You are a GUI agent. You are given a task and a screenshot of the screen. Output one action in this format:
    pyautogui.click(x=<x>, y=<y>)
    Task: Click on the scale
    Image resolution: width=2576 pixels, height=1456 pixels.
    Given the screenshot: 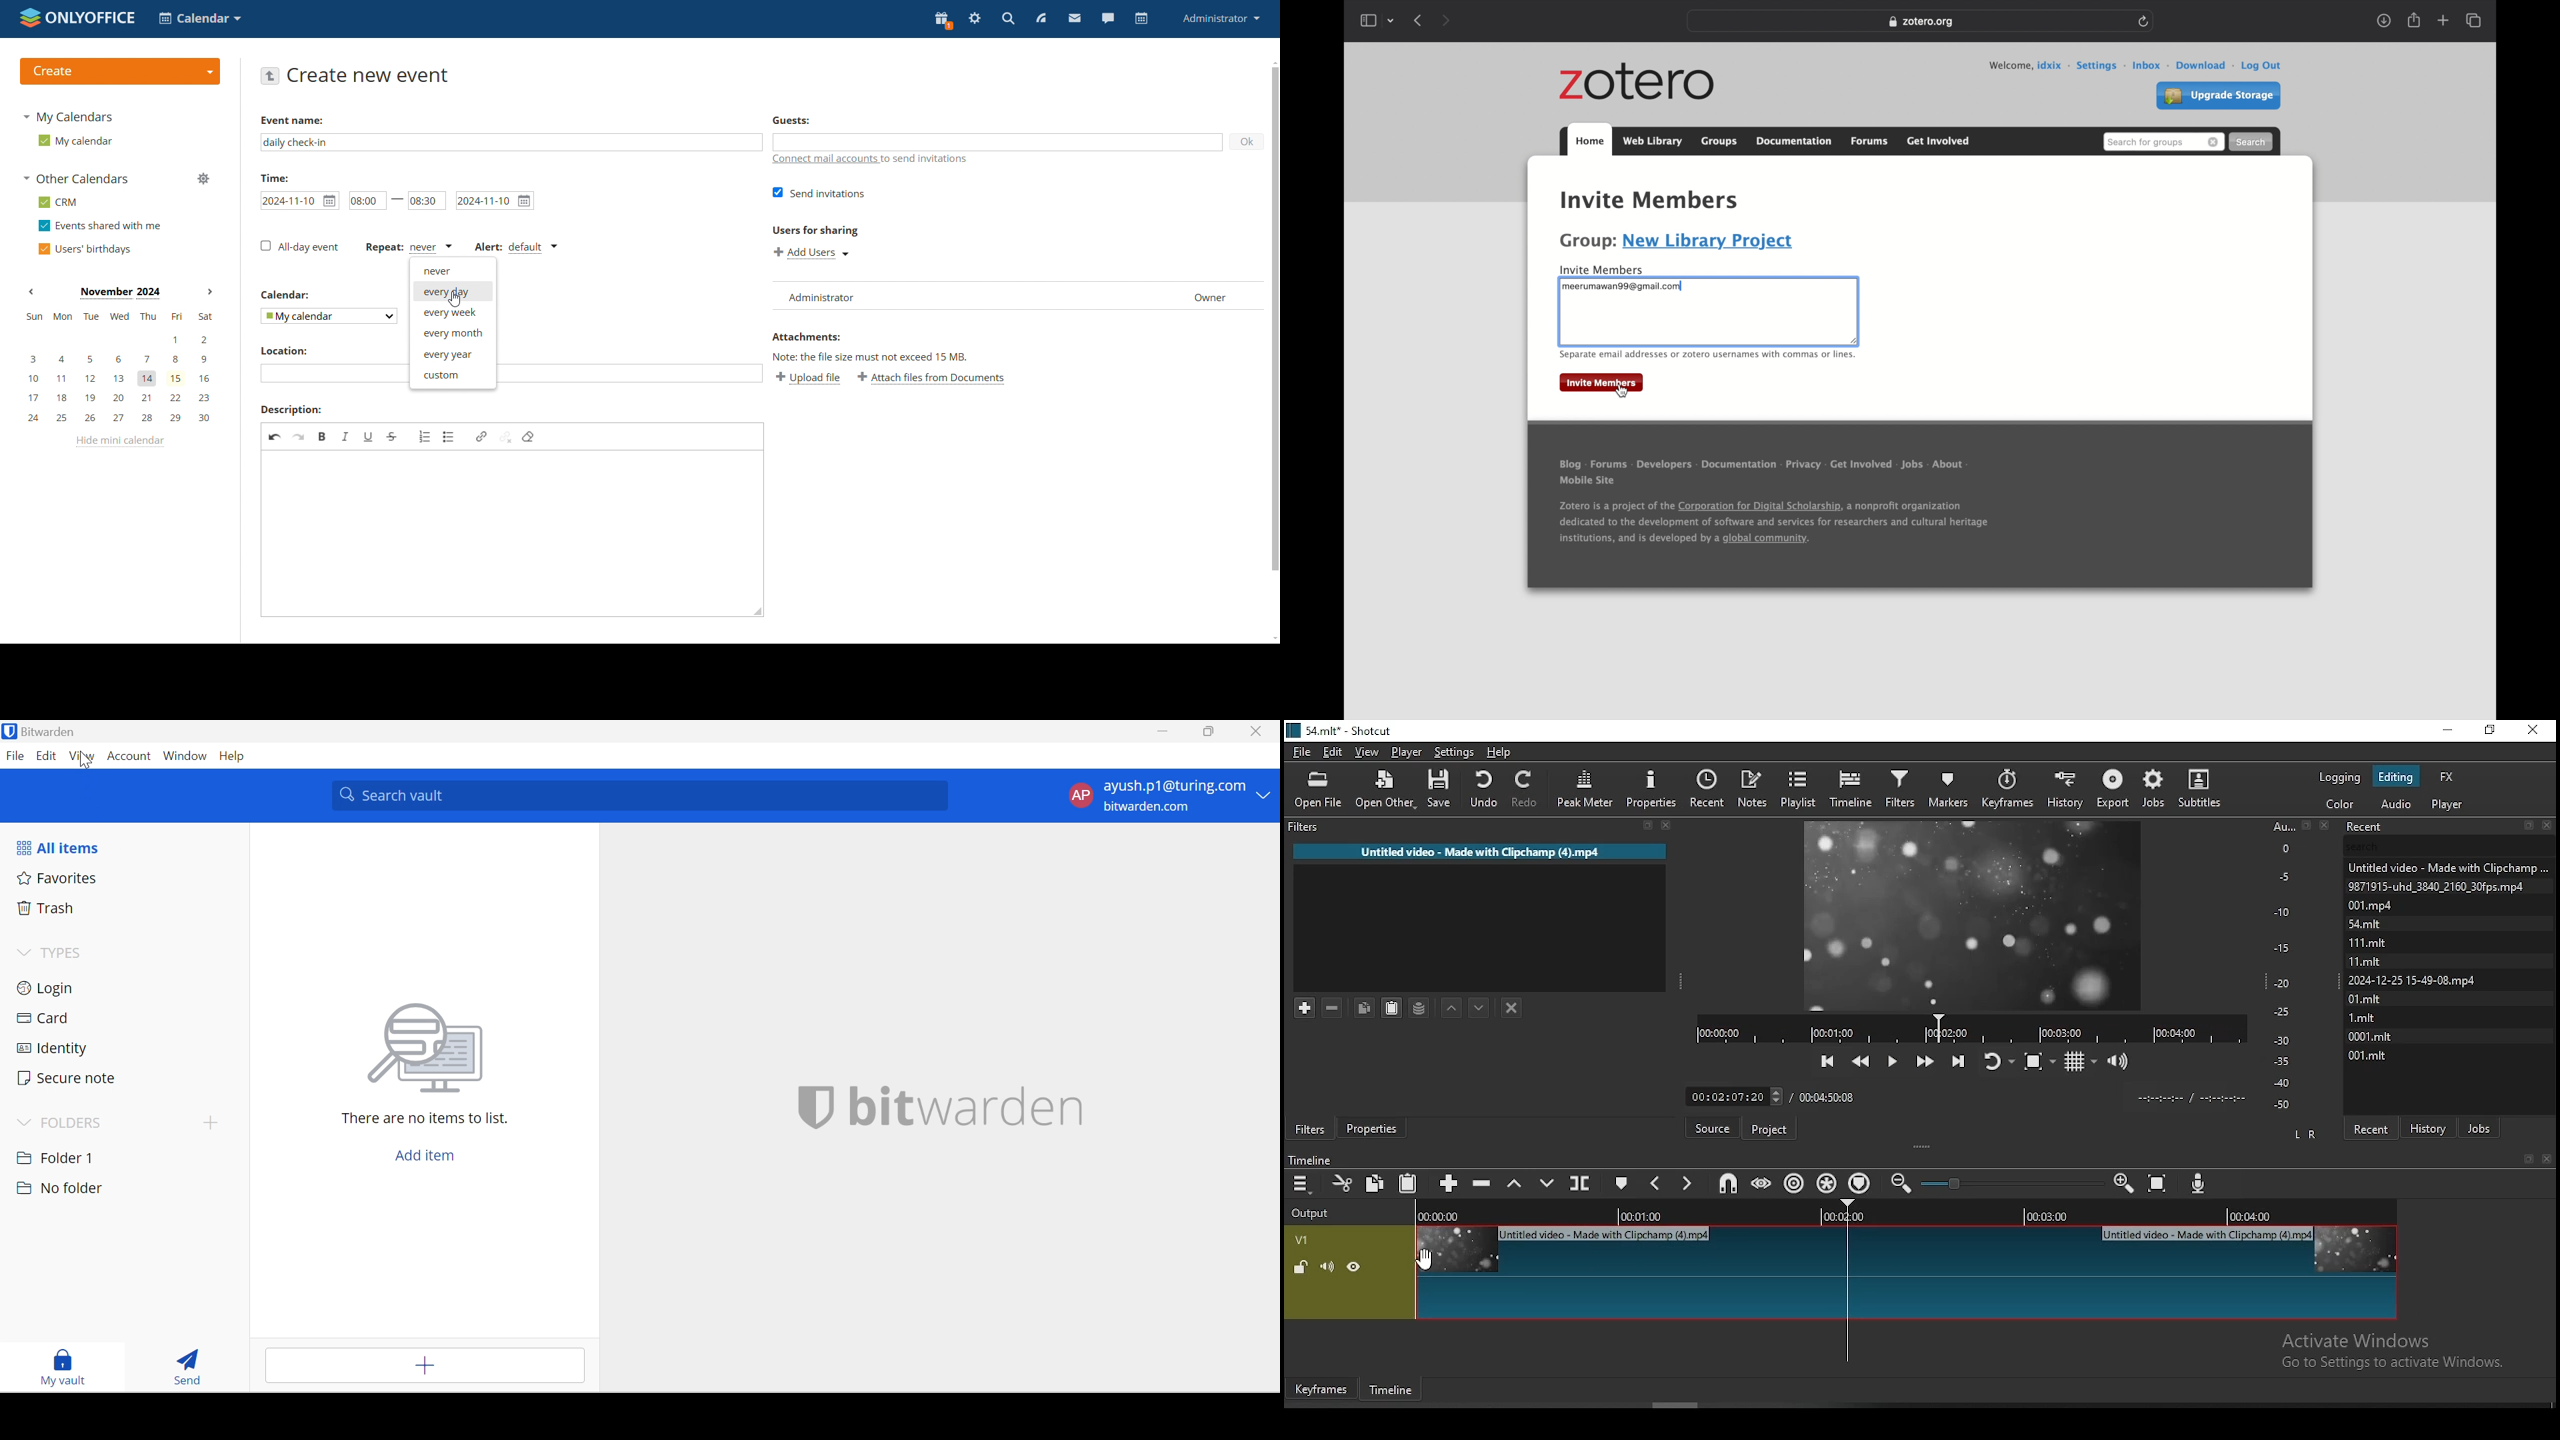 What is the action you would take?
    pyautogui.click(x=2285, y=967)
    